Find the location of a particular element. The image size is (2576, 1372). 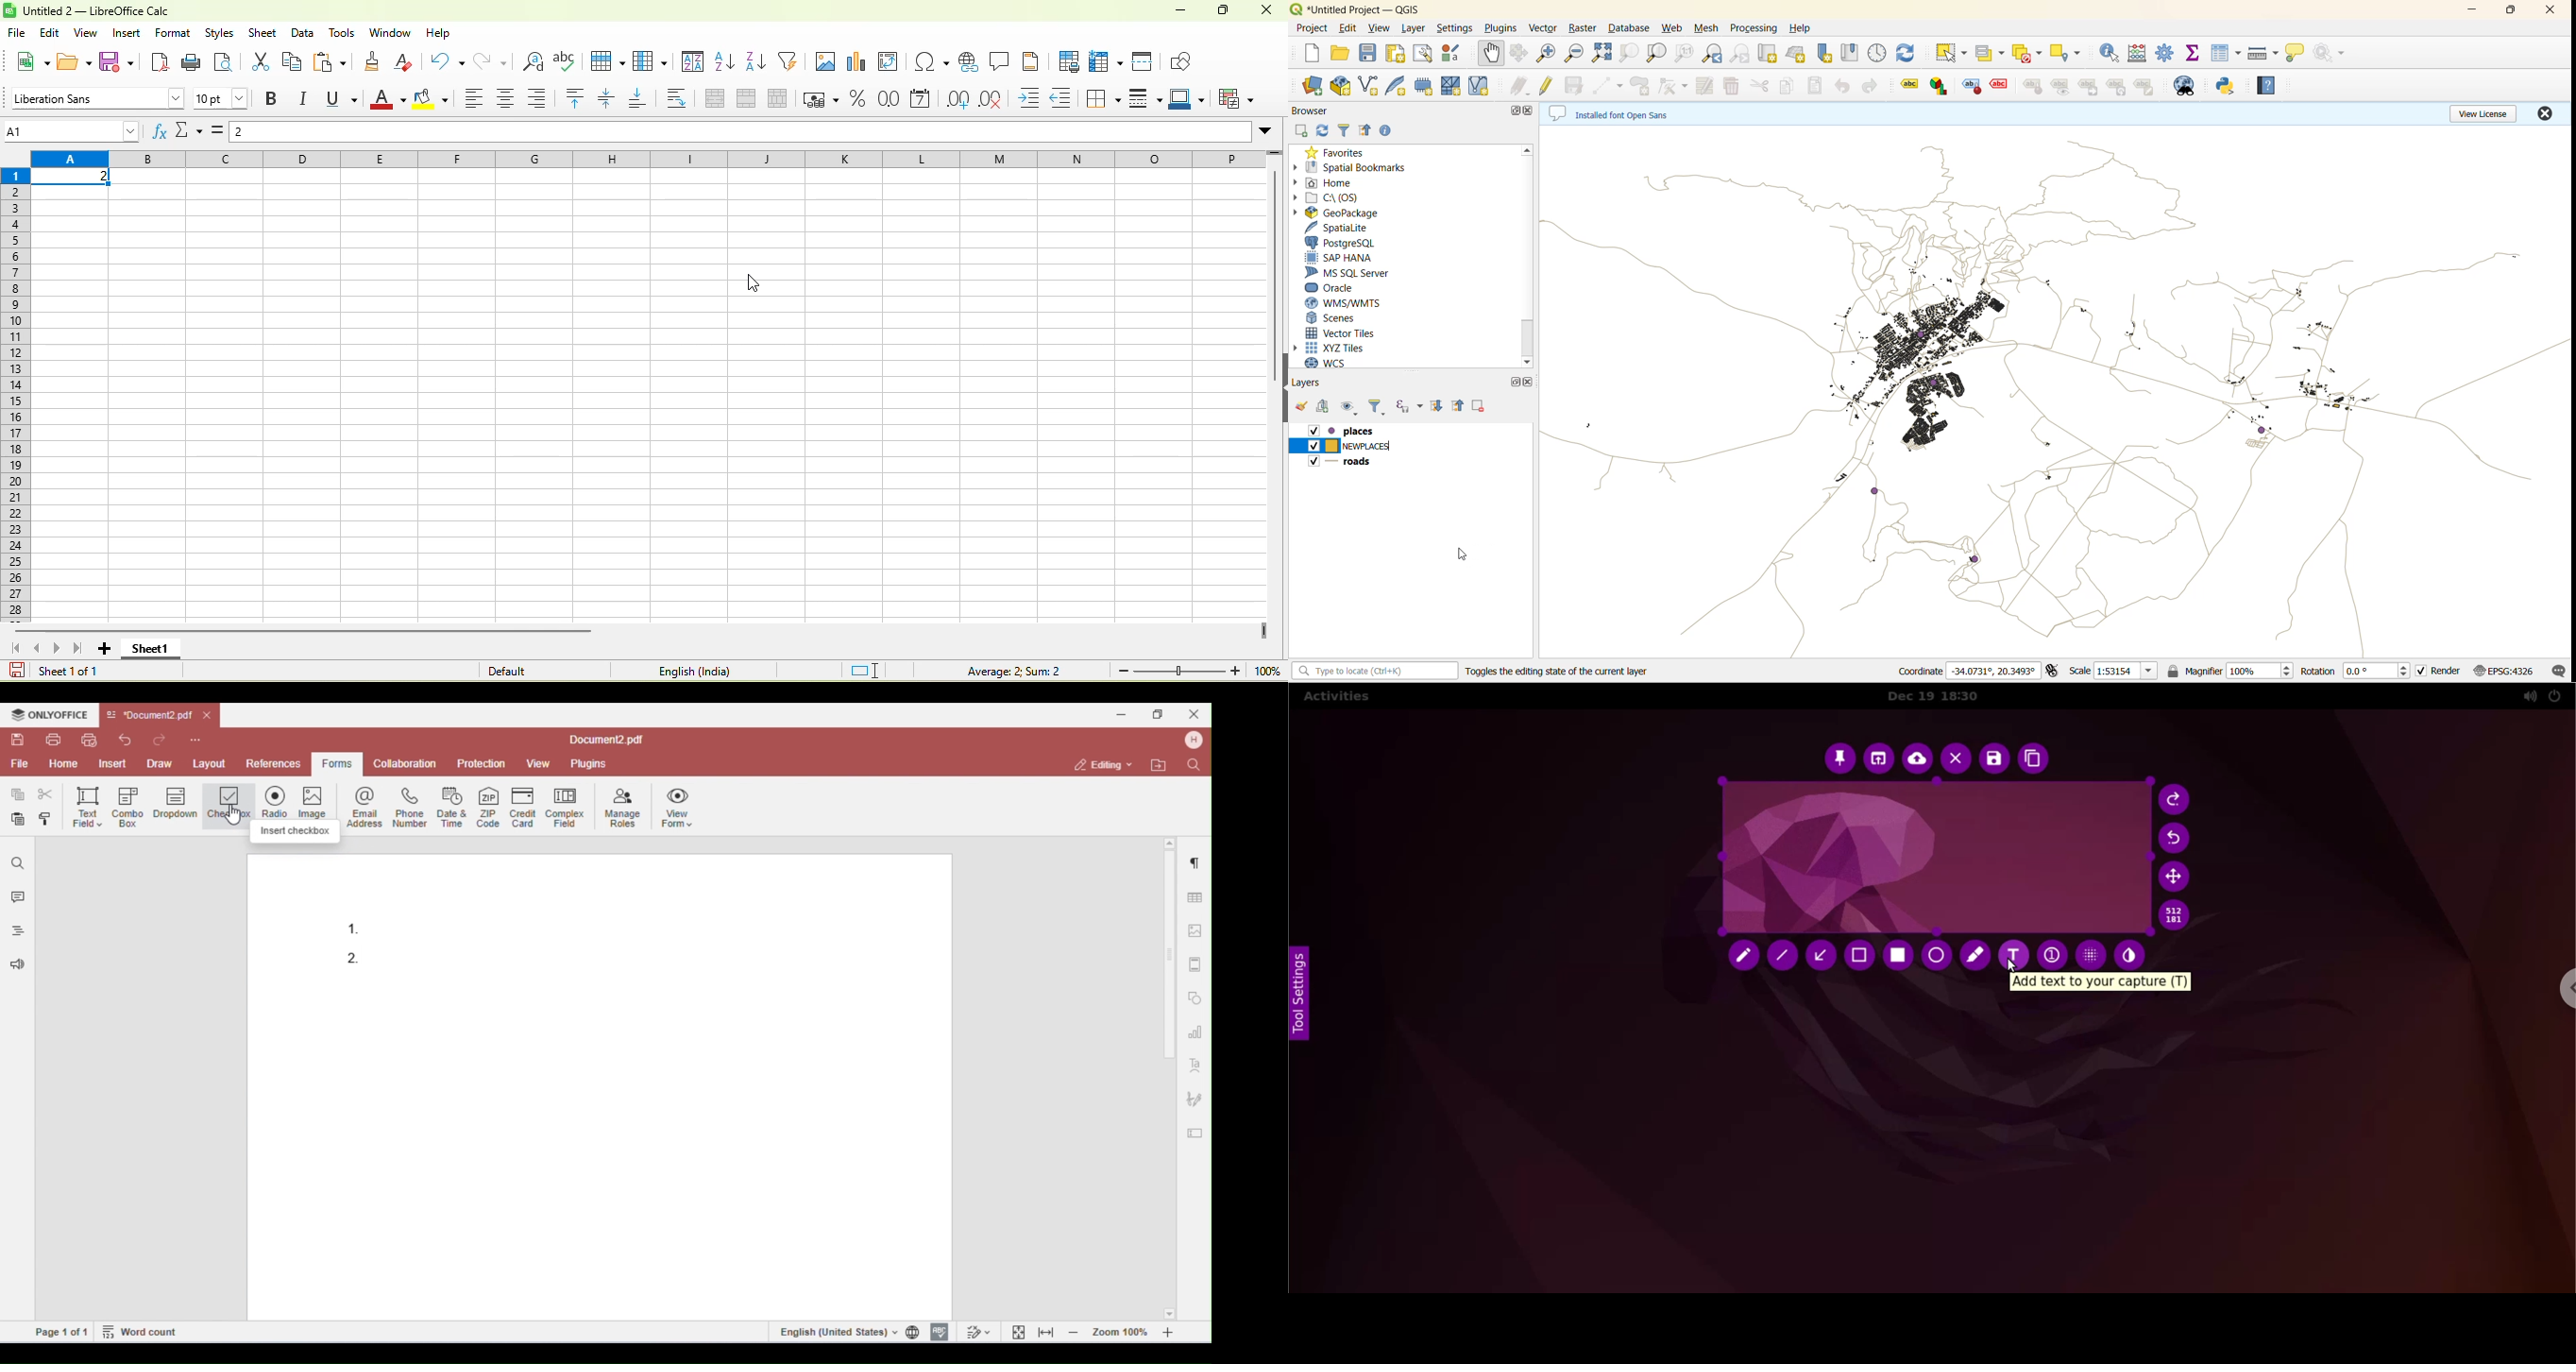

layers is located at coordinates (1312, 383).